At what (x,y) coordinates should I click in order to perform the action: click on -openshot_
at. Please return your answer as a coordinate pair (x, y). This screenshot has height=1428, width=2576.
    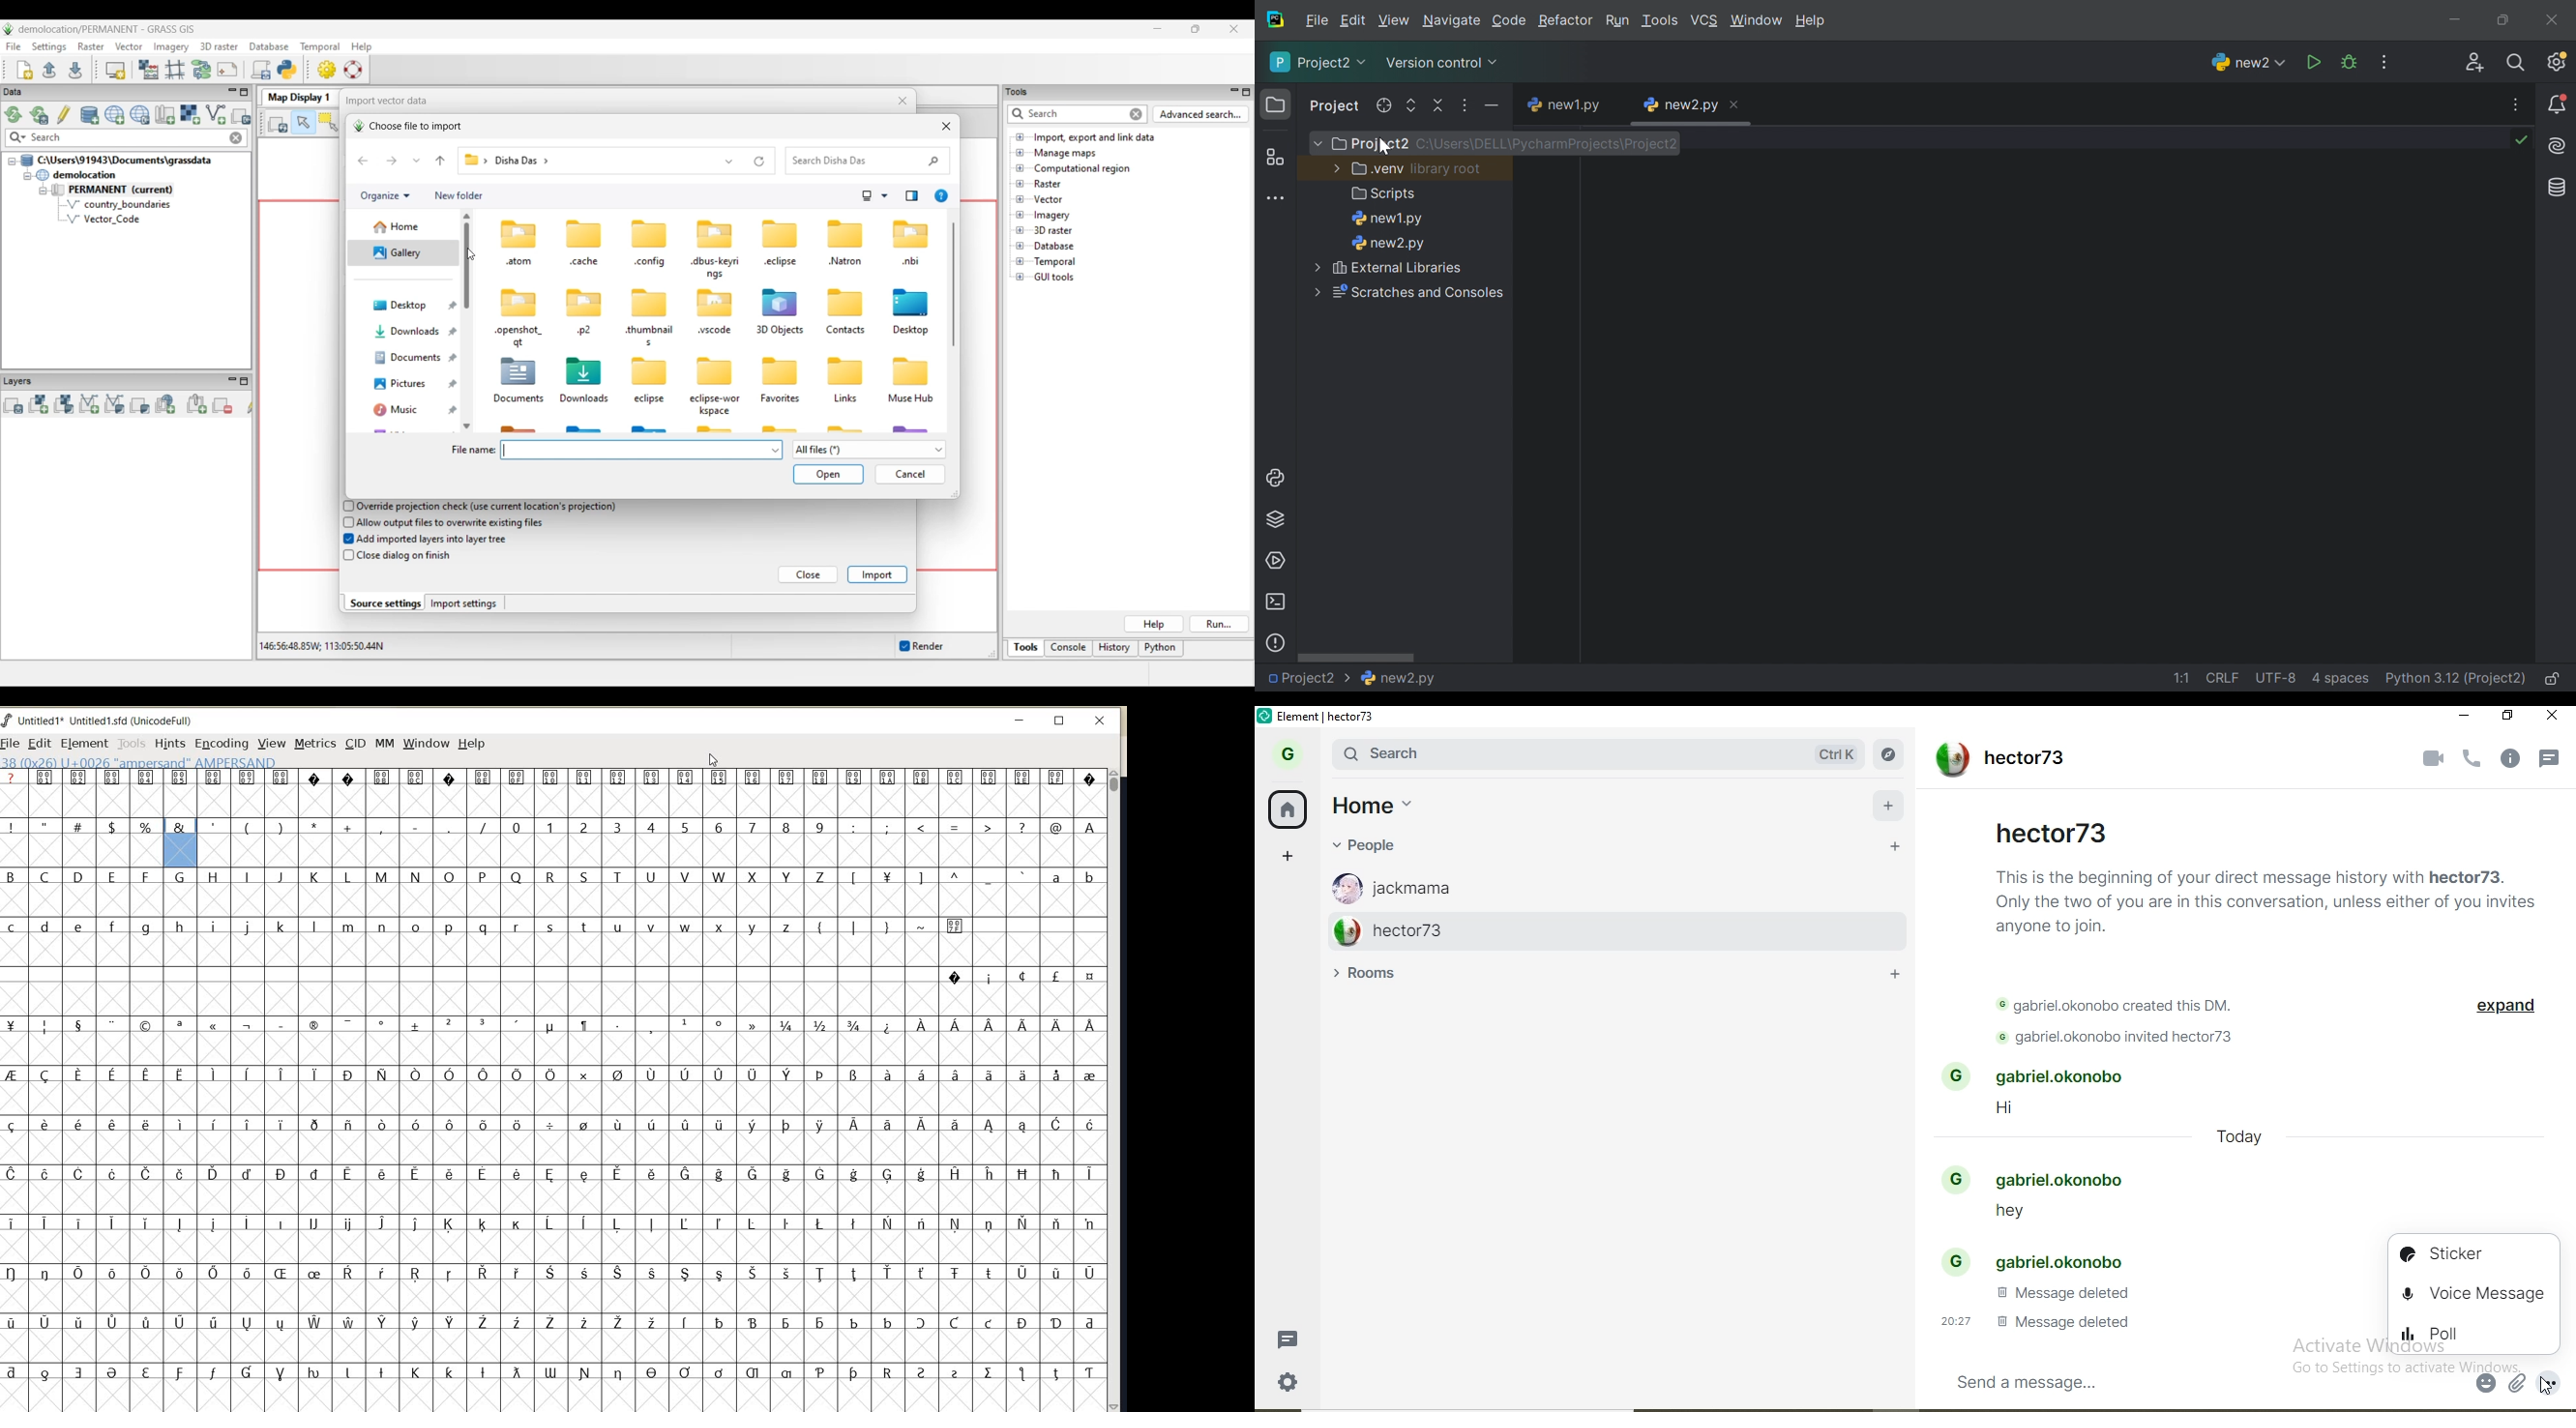
    Looking at the image, I should click on (520, 337).